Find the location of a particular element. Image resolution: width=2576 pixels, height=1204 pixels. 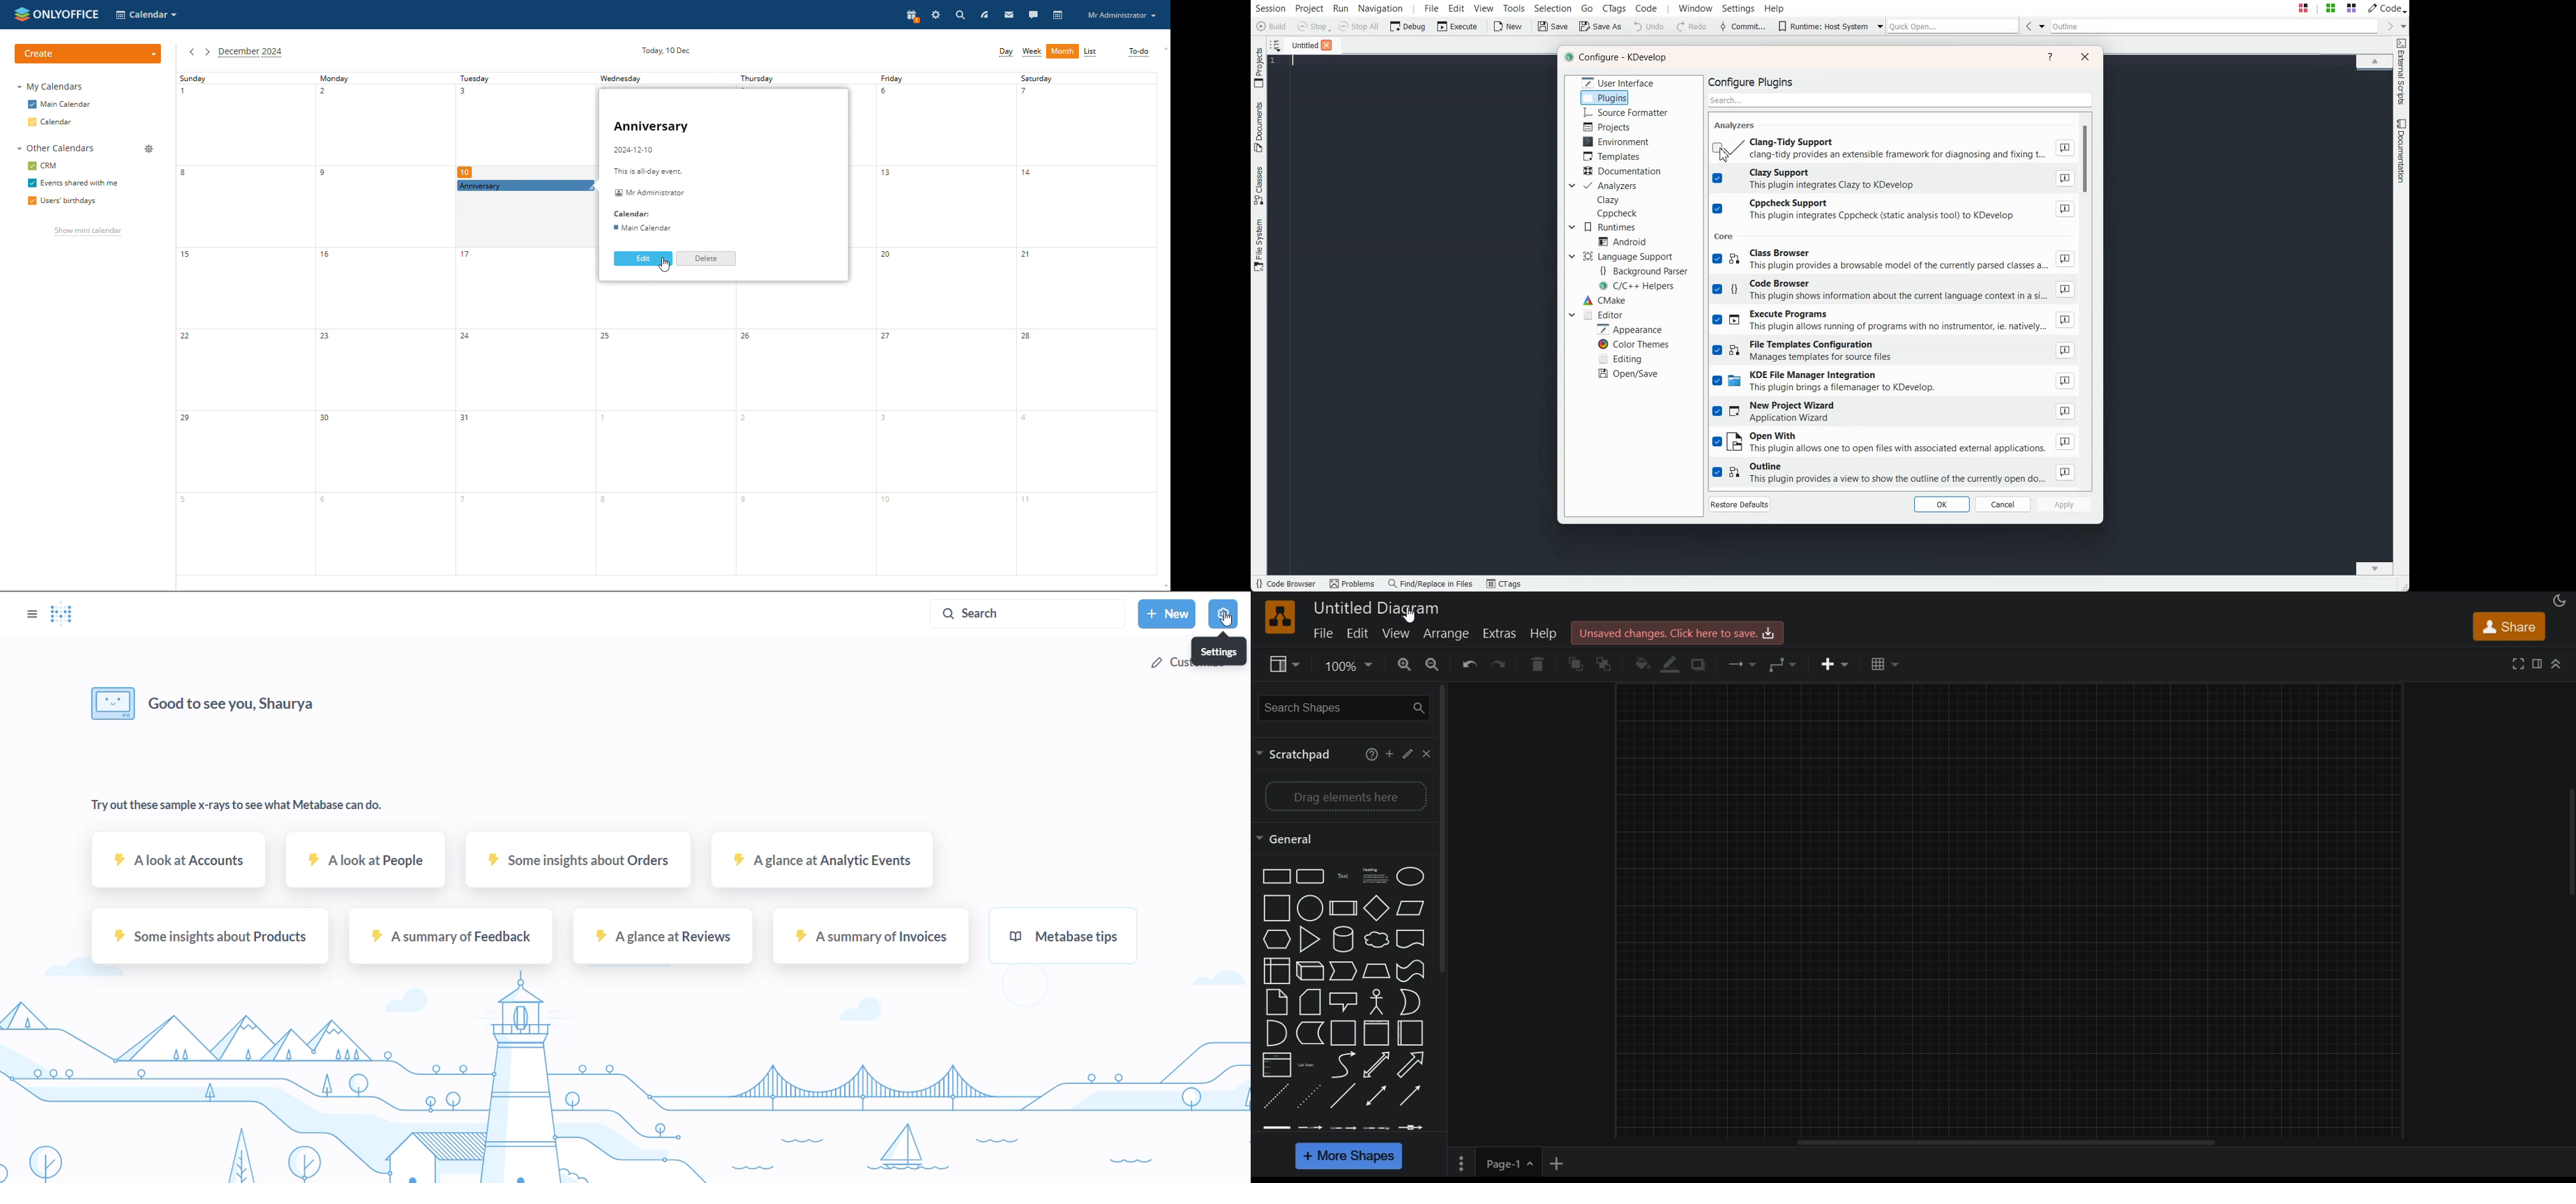

Text is located at coordinates (1618, 58).